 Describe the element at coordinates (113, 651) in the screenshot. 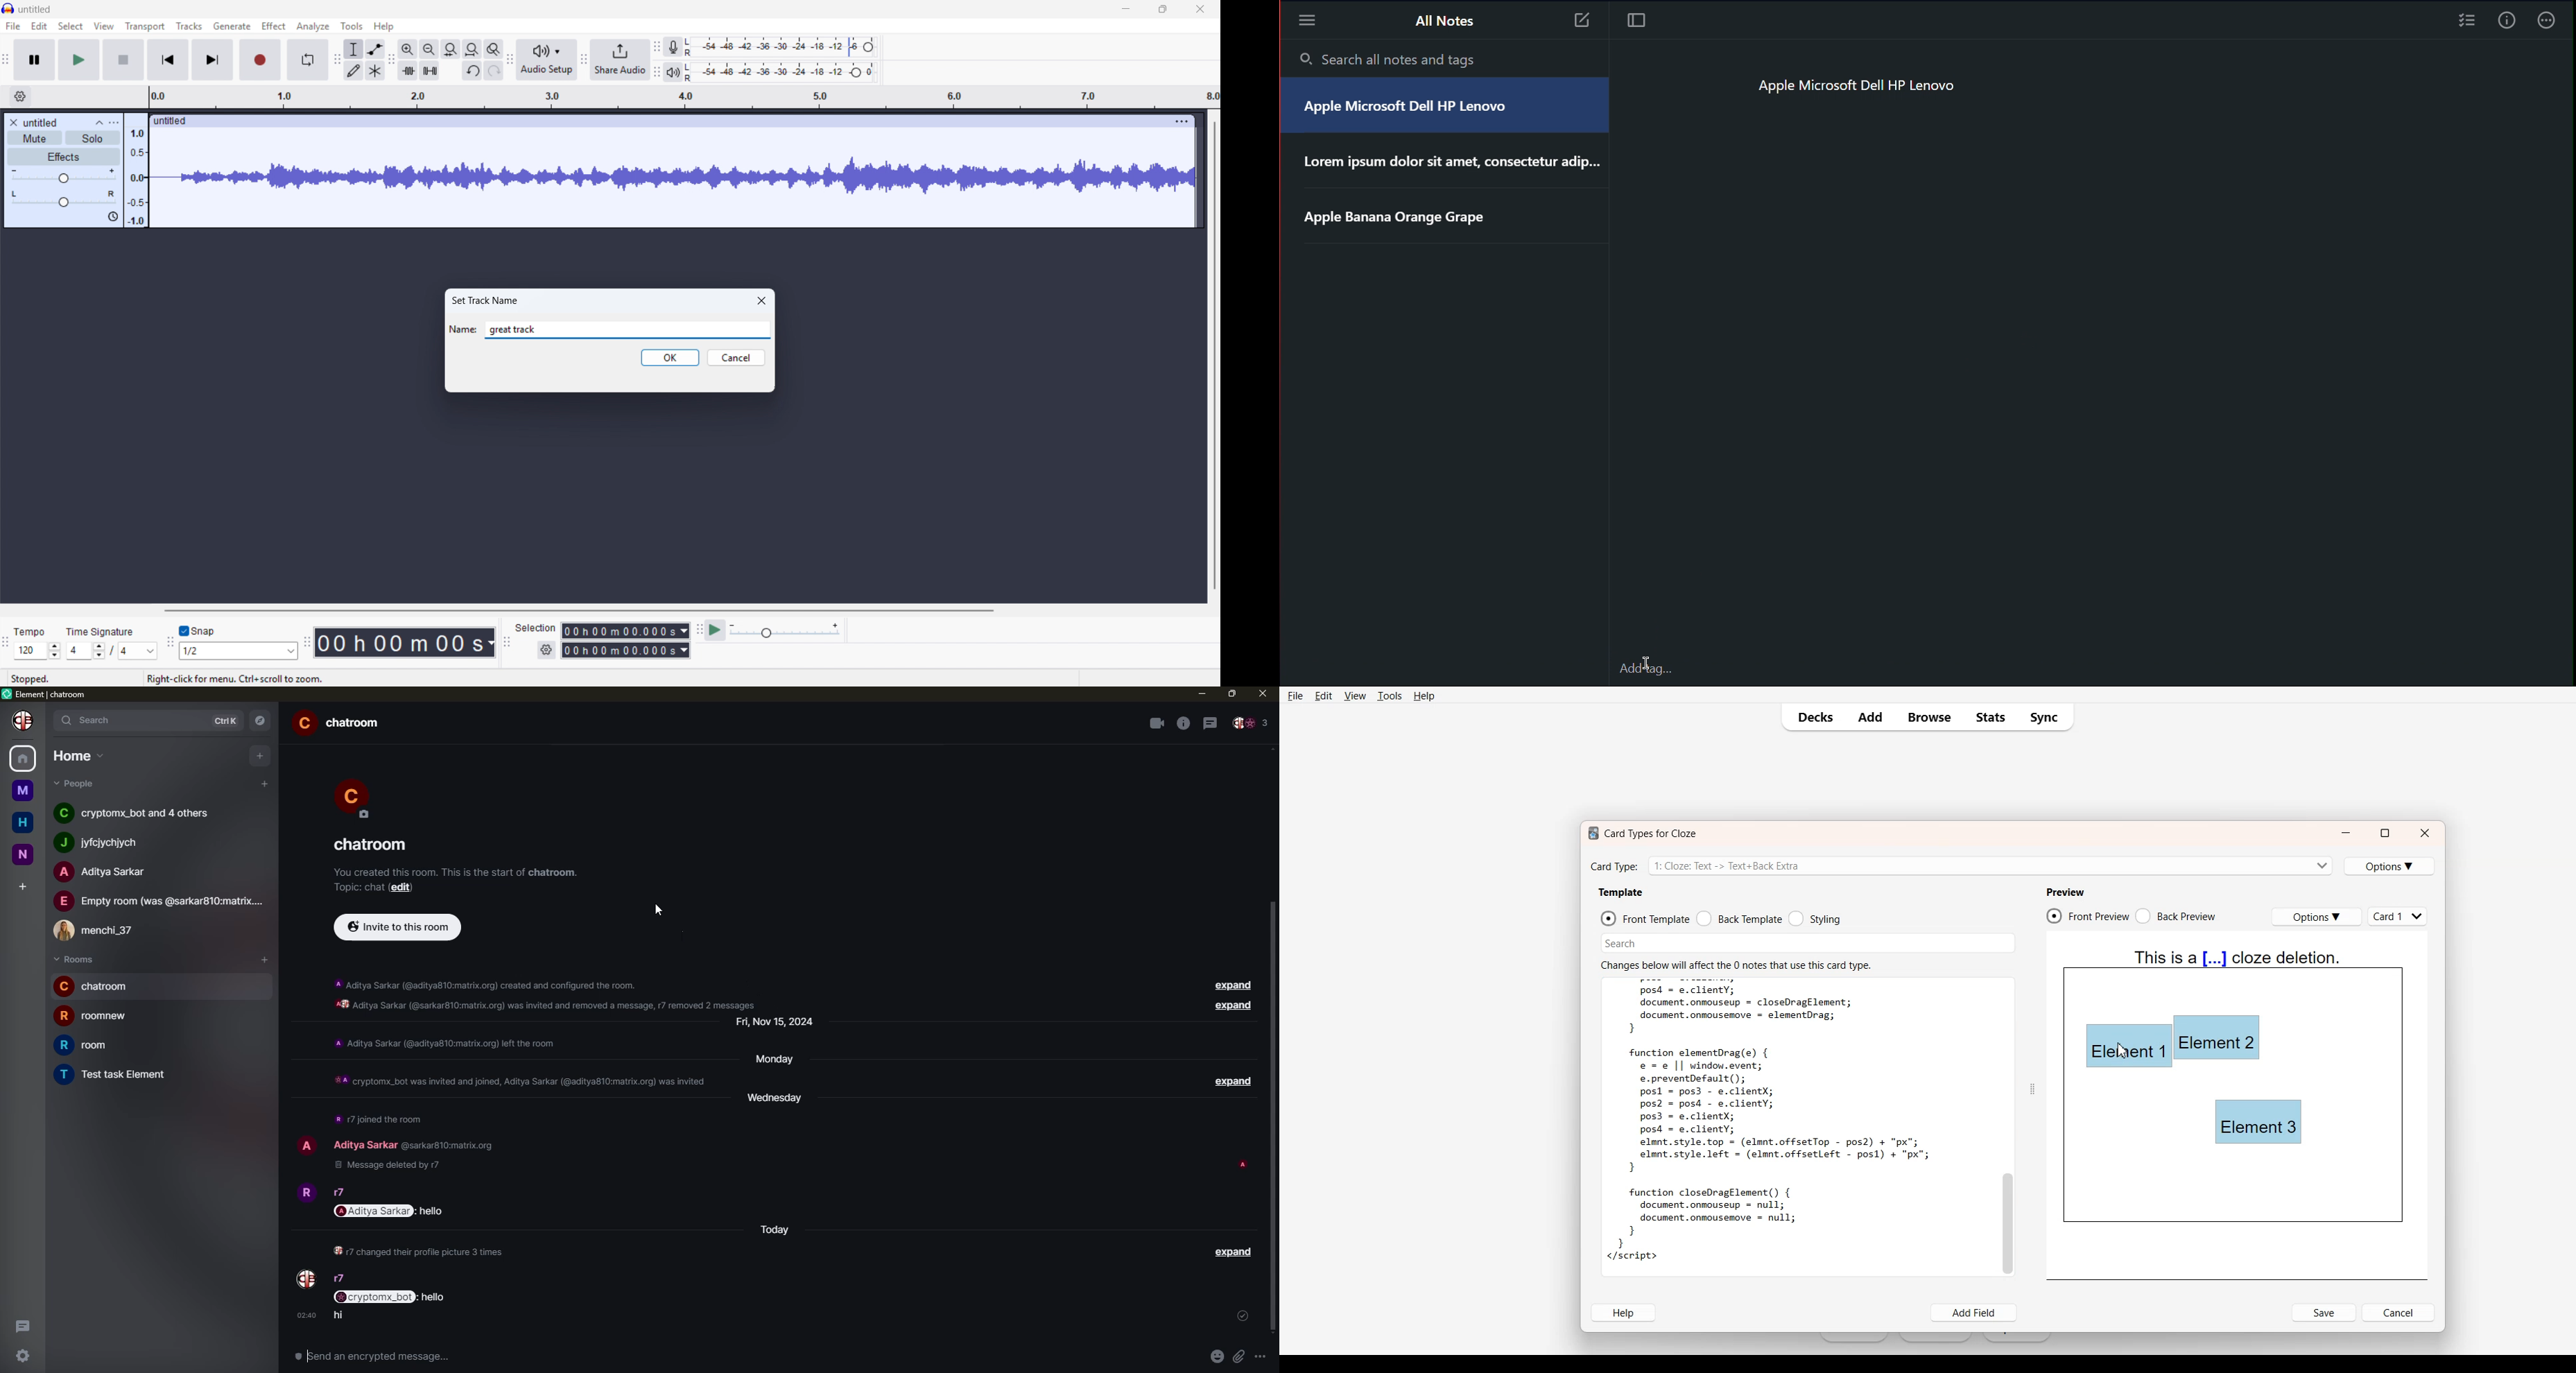

I see `Set time signature ` at that location.